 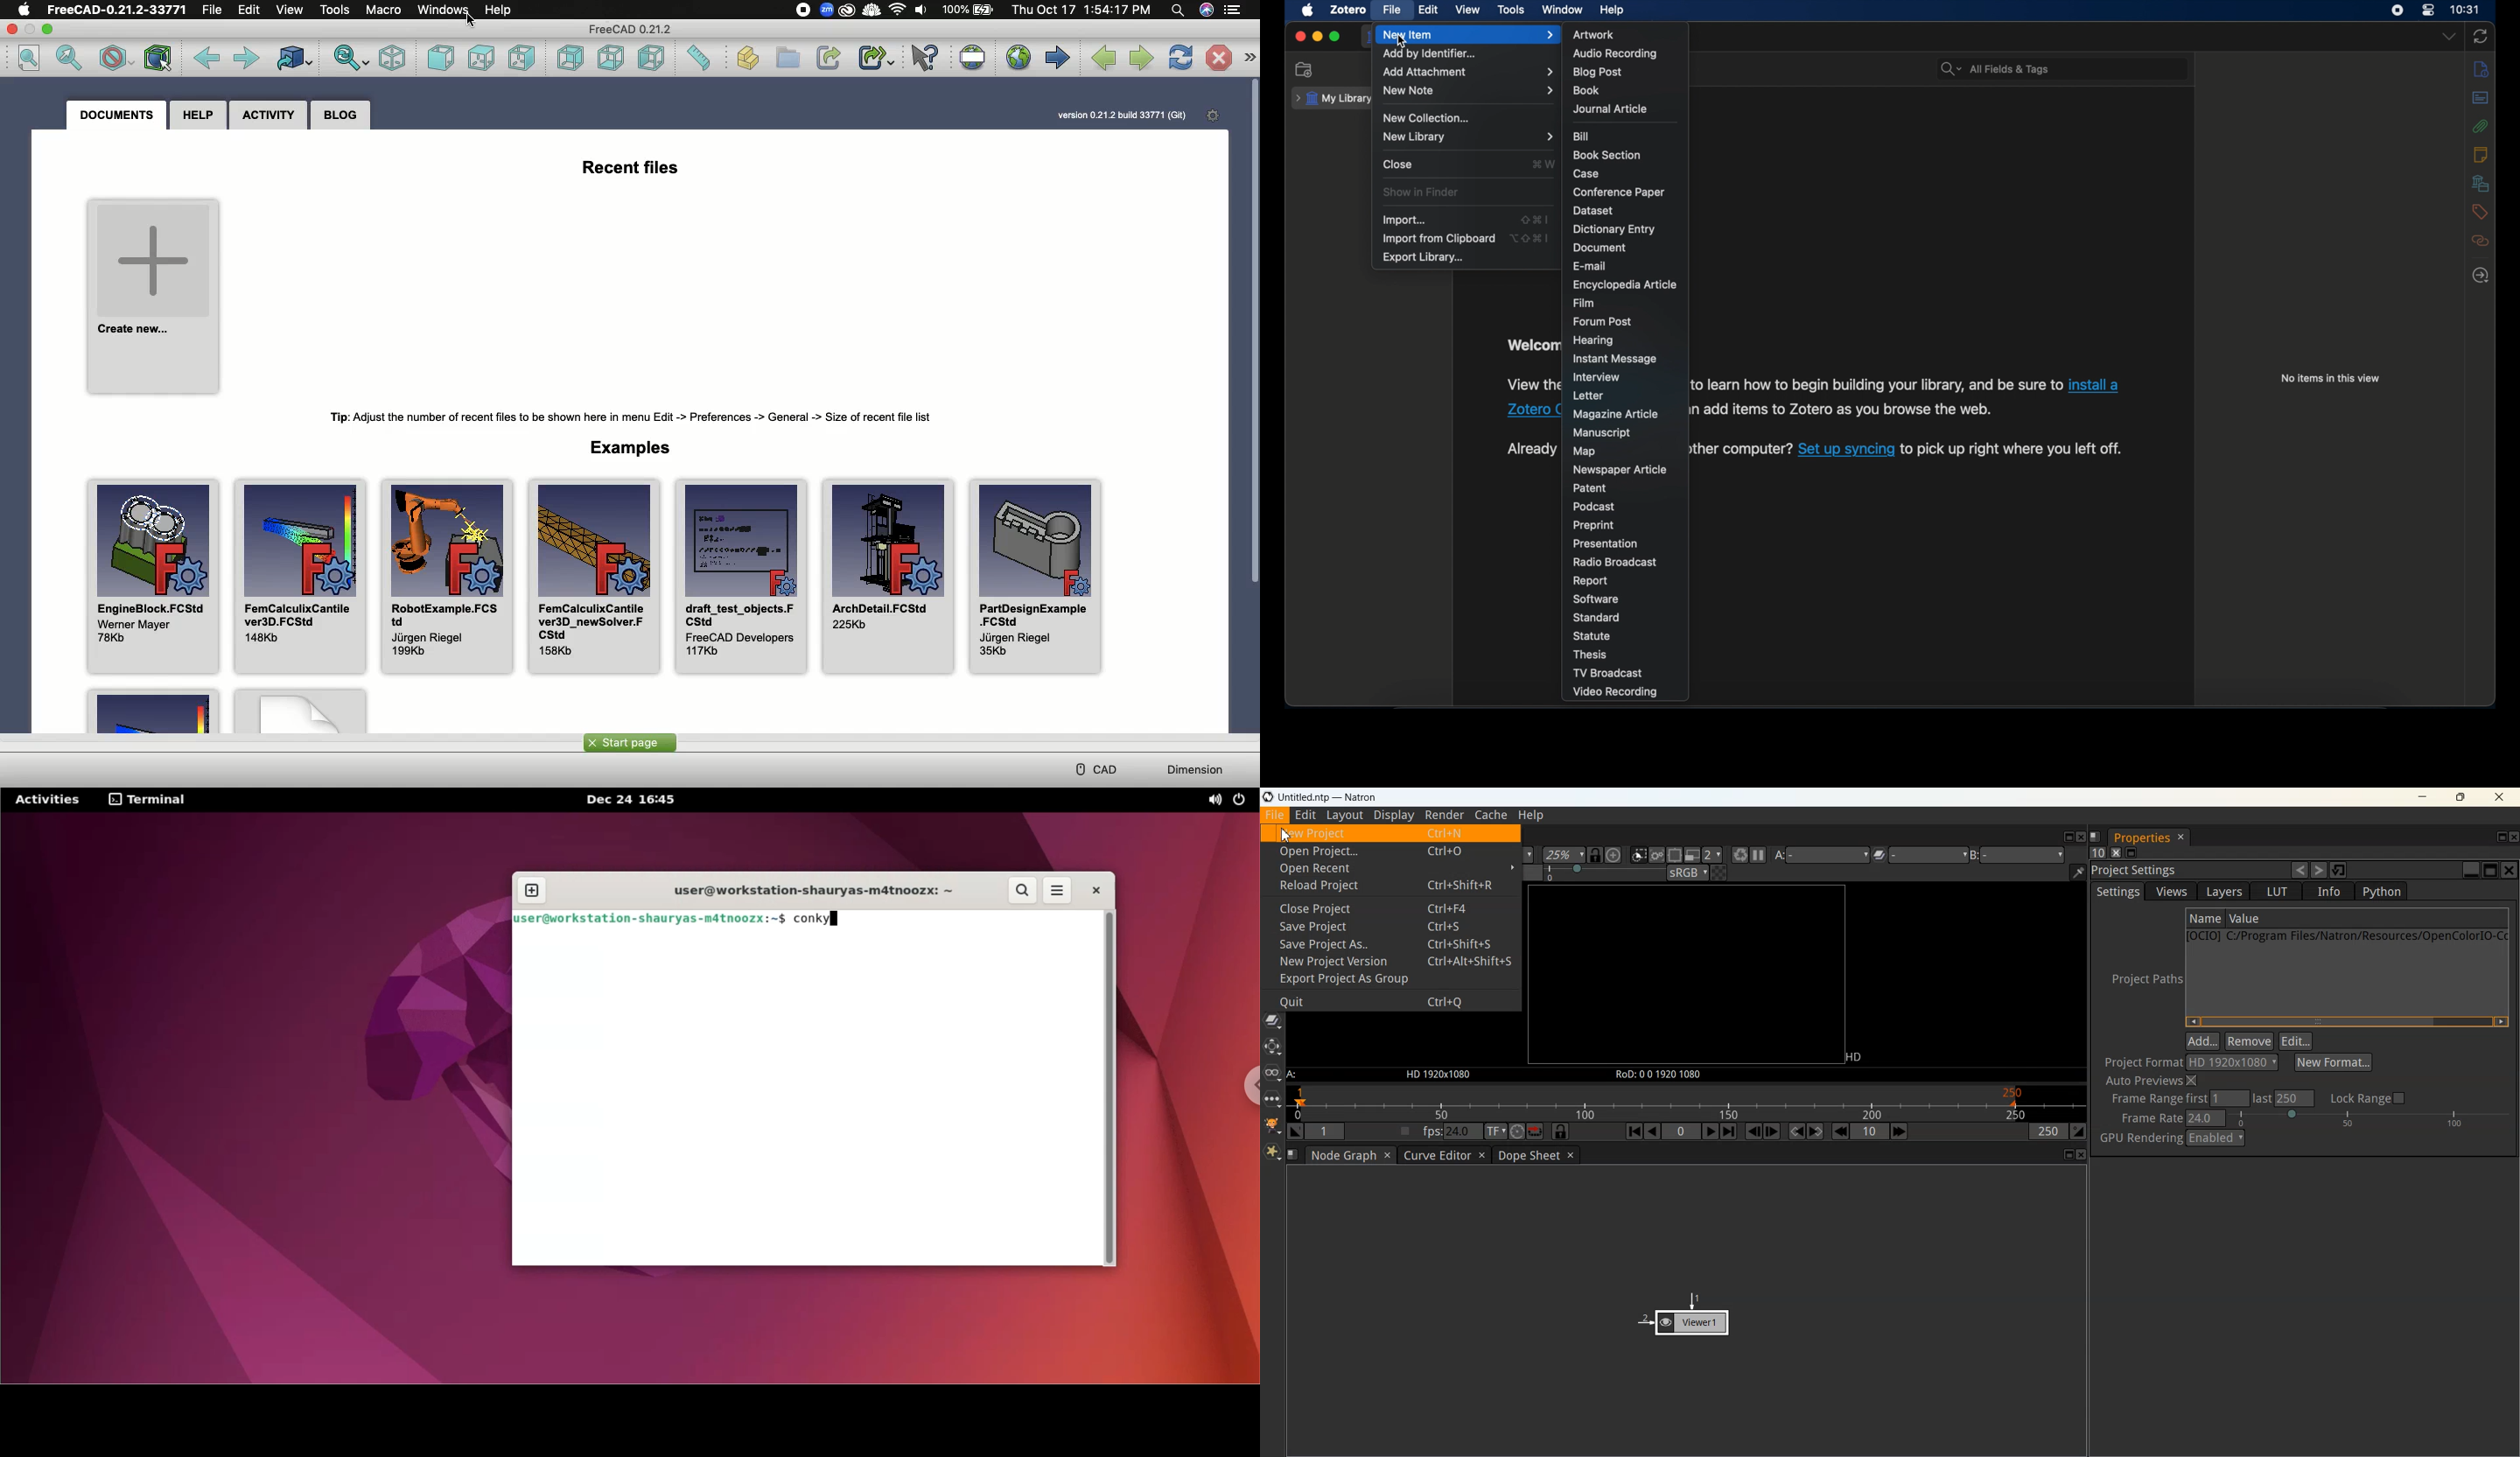 I want to click on Tip, so click(x=632, y=417).